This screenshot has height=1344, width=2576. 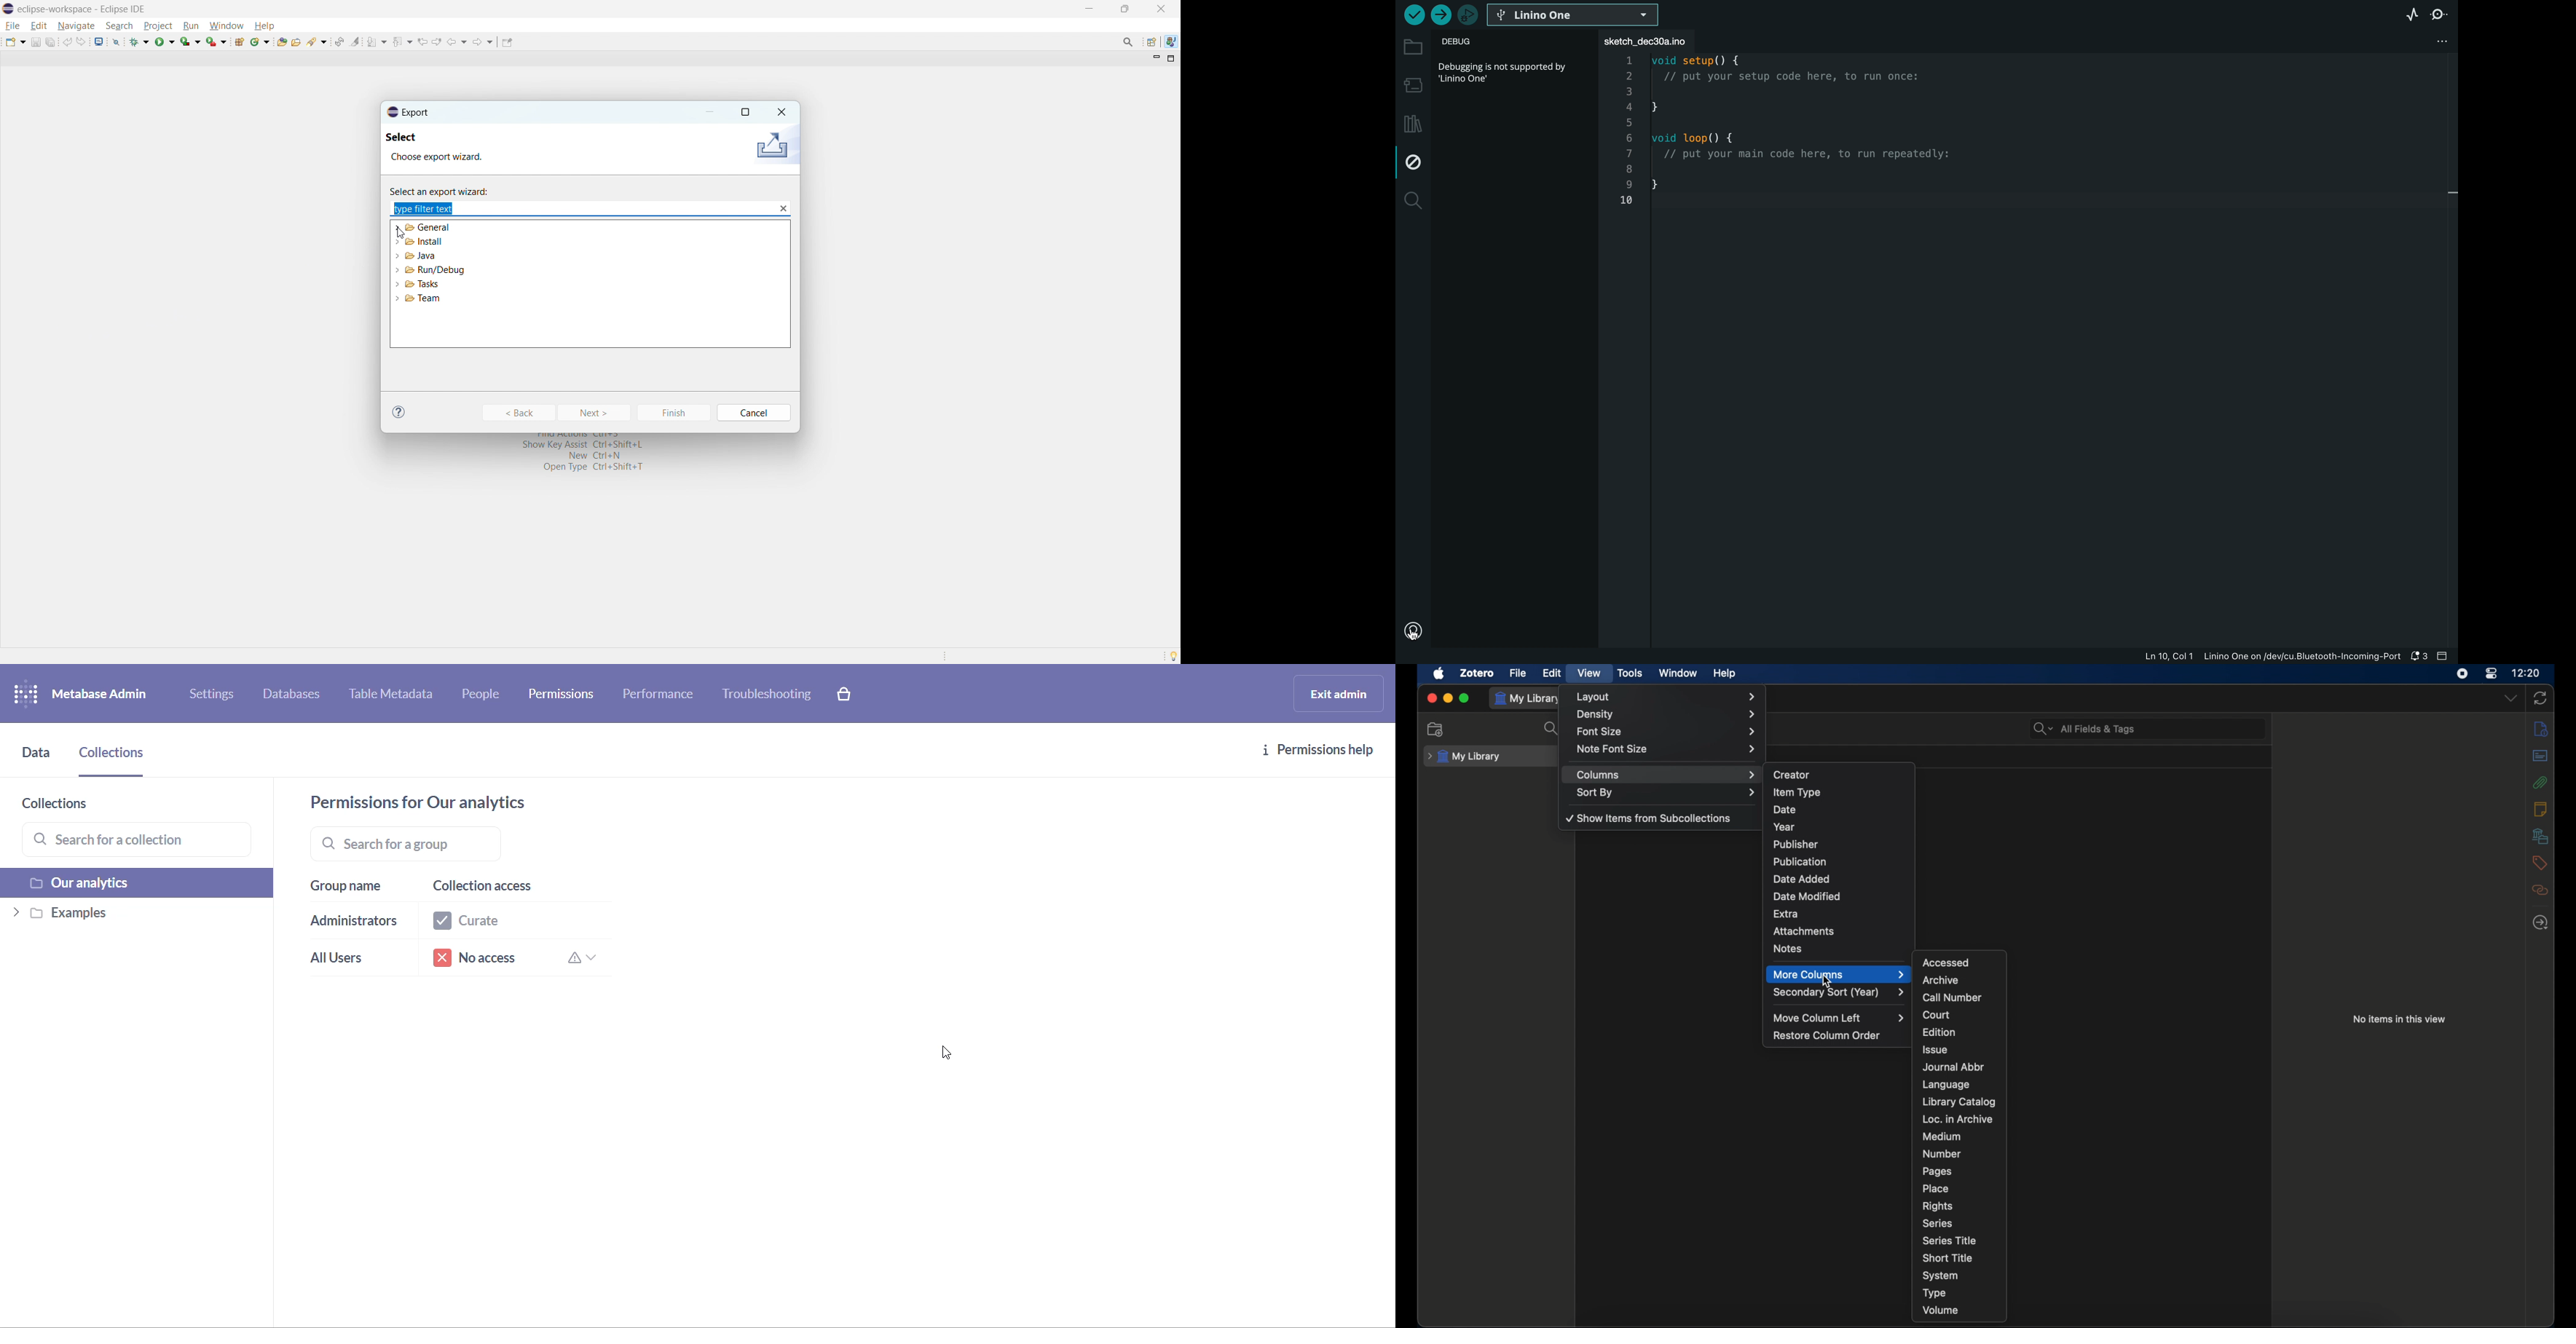 I want to click on notes, so click(x=2541, y=808).